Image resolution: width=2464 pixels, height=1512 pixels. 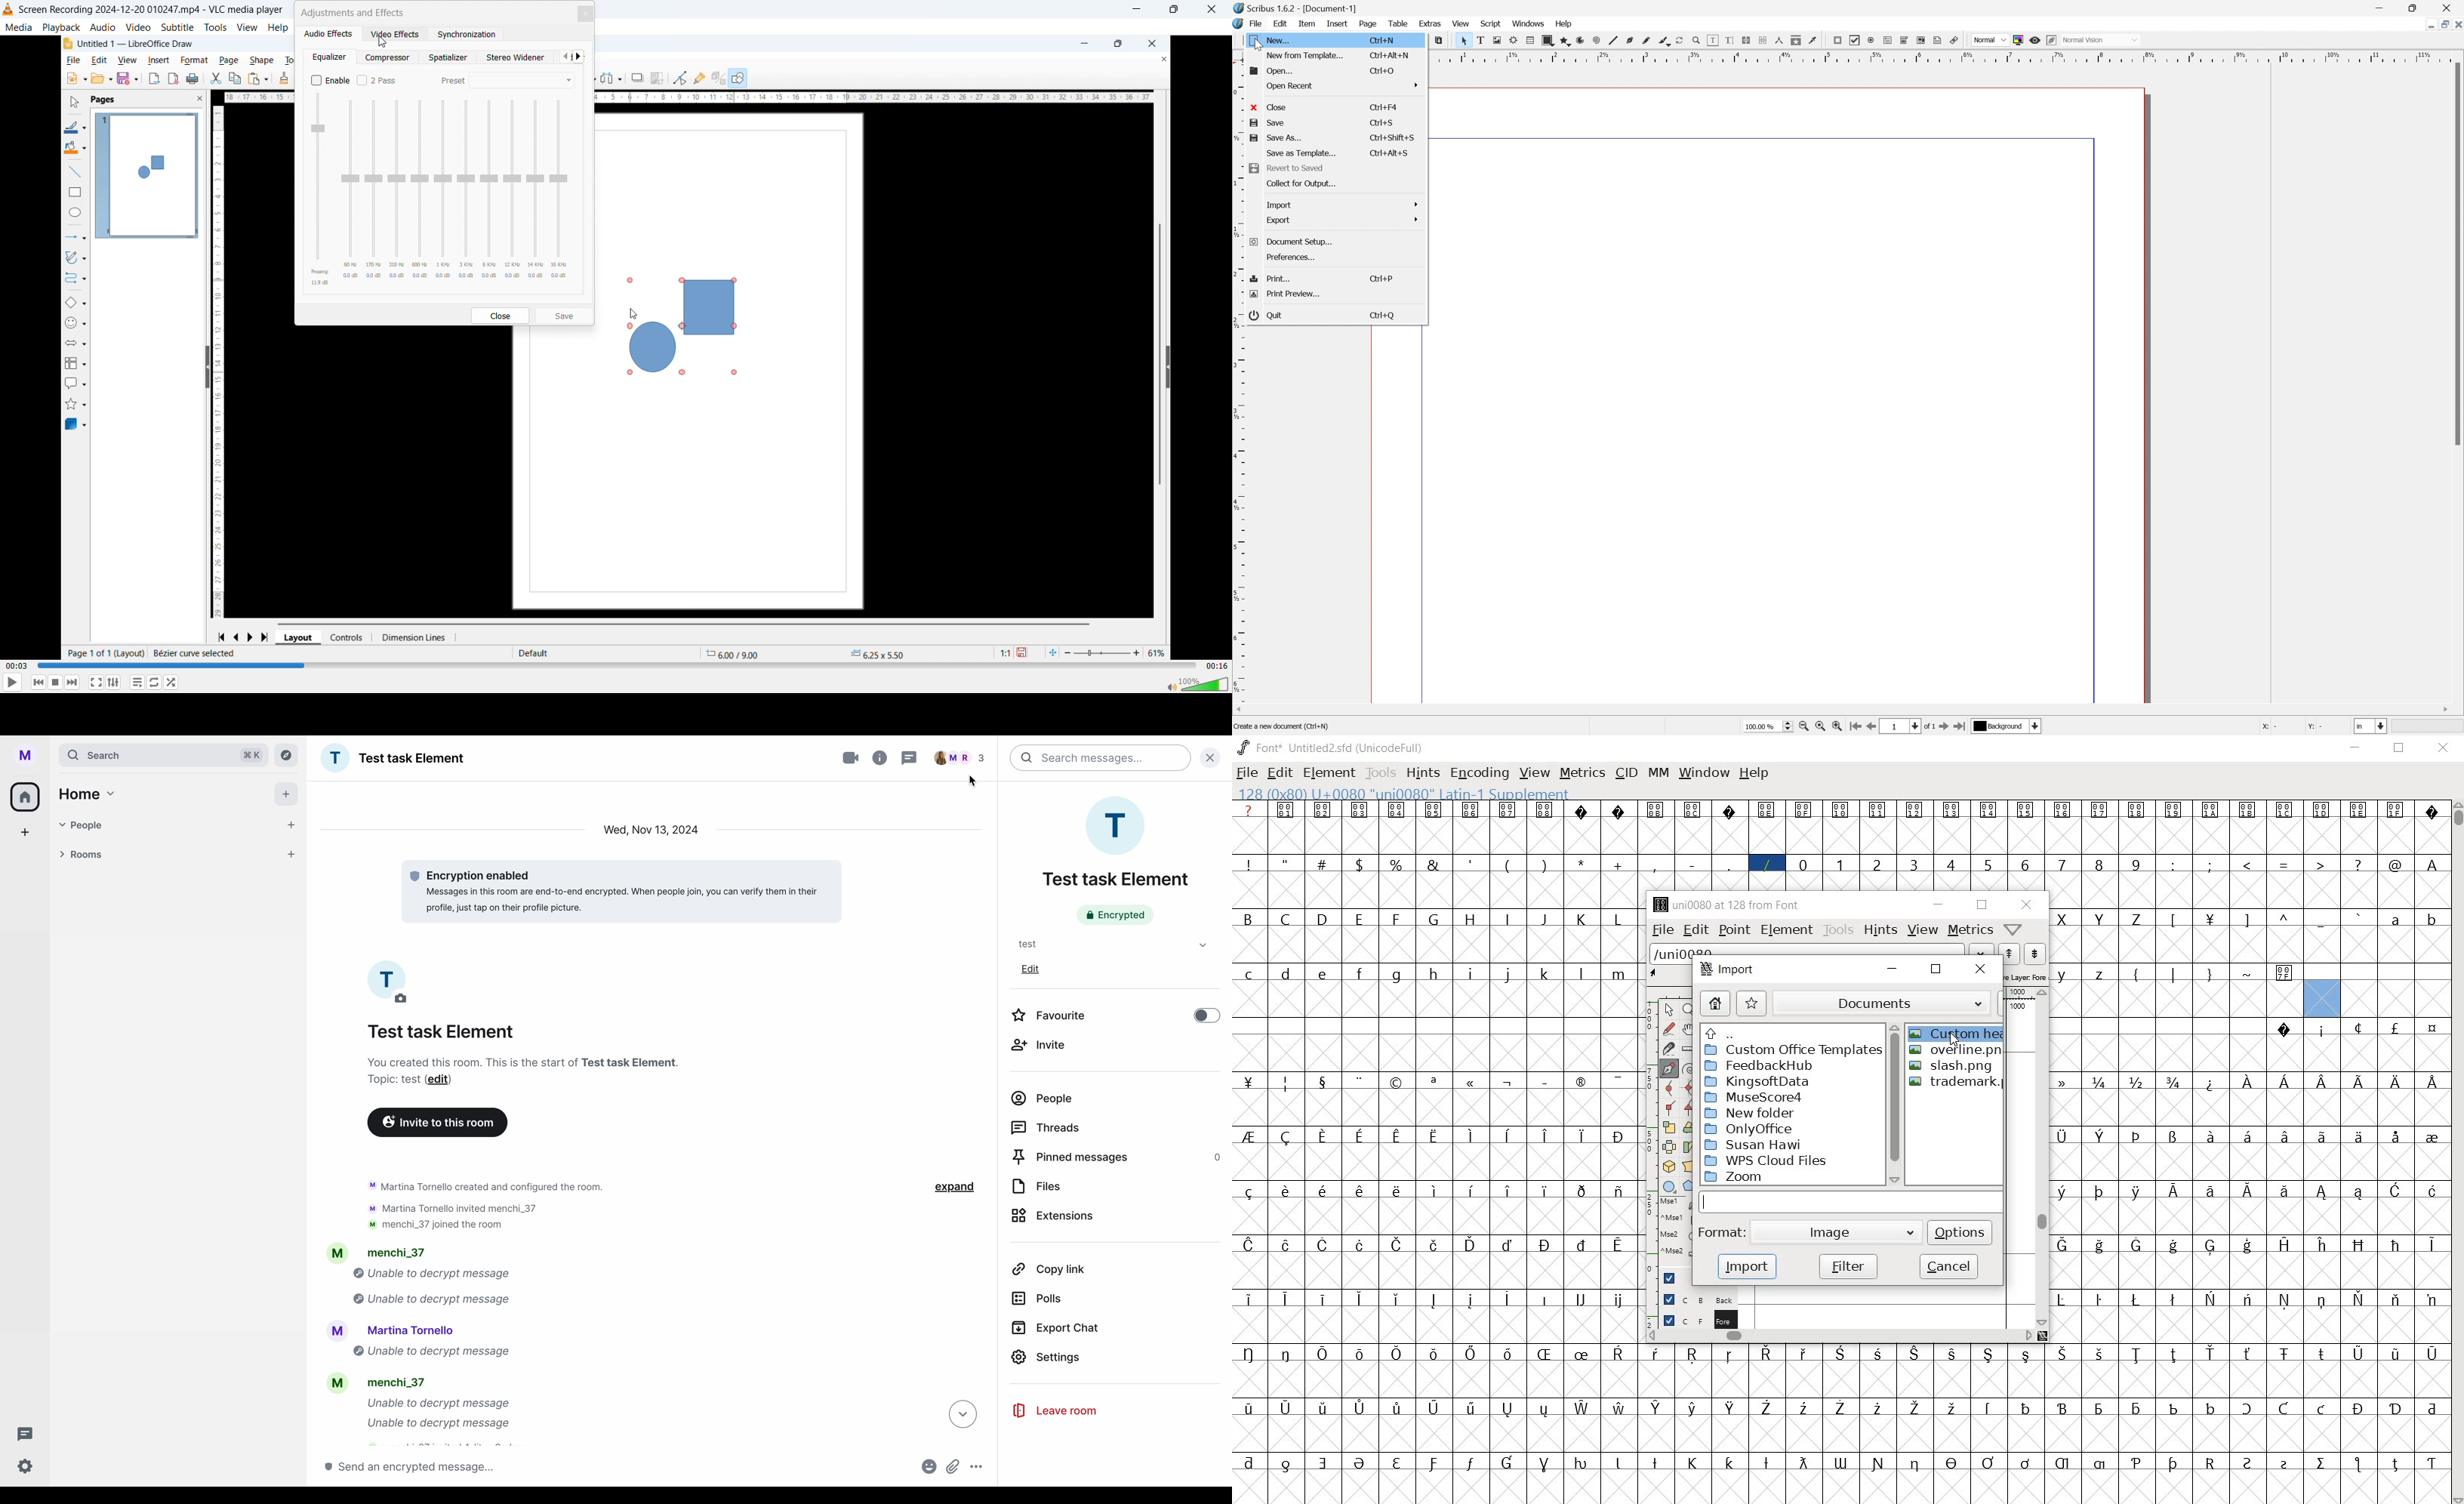 I want to click on new from template, so click(x=1306, y=55).